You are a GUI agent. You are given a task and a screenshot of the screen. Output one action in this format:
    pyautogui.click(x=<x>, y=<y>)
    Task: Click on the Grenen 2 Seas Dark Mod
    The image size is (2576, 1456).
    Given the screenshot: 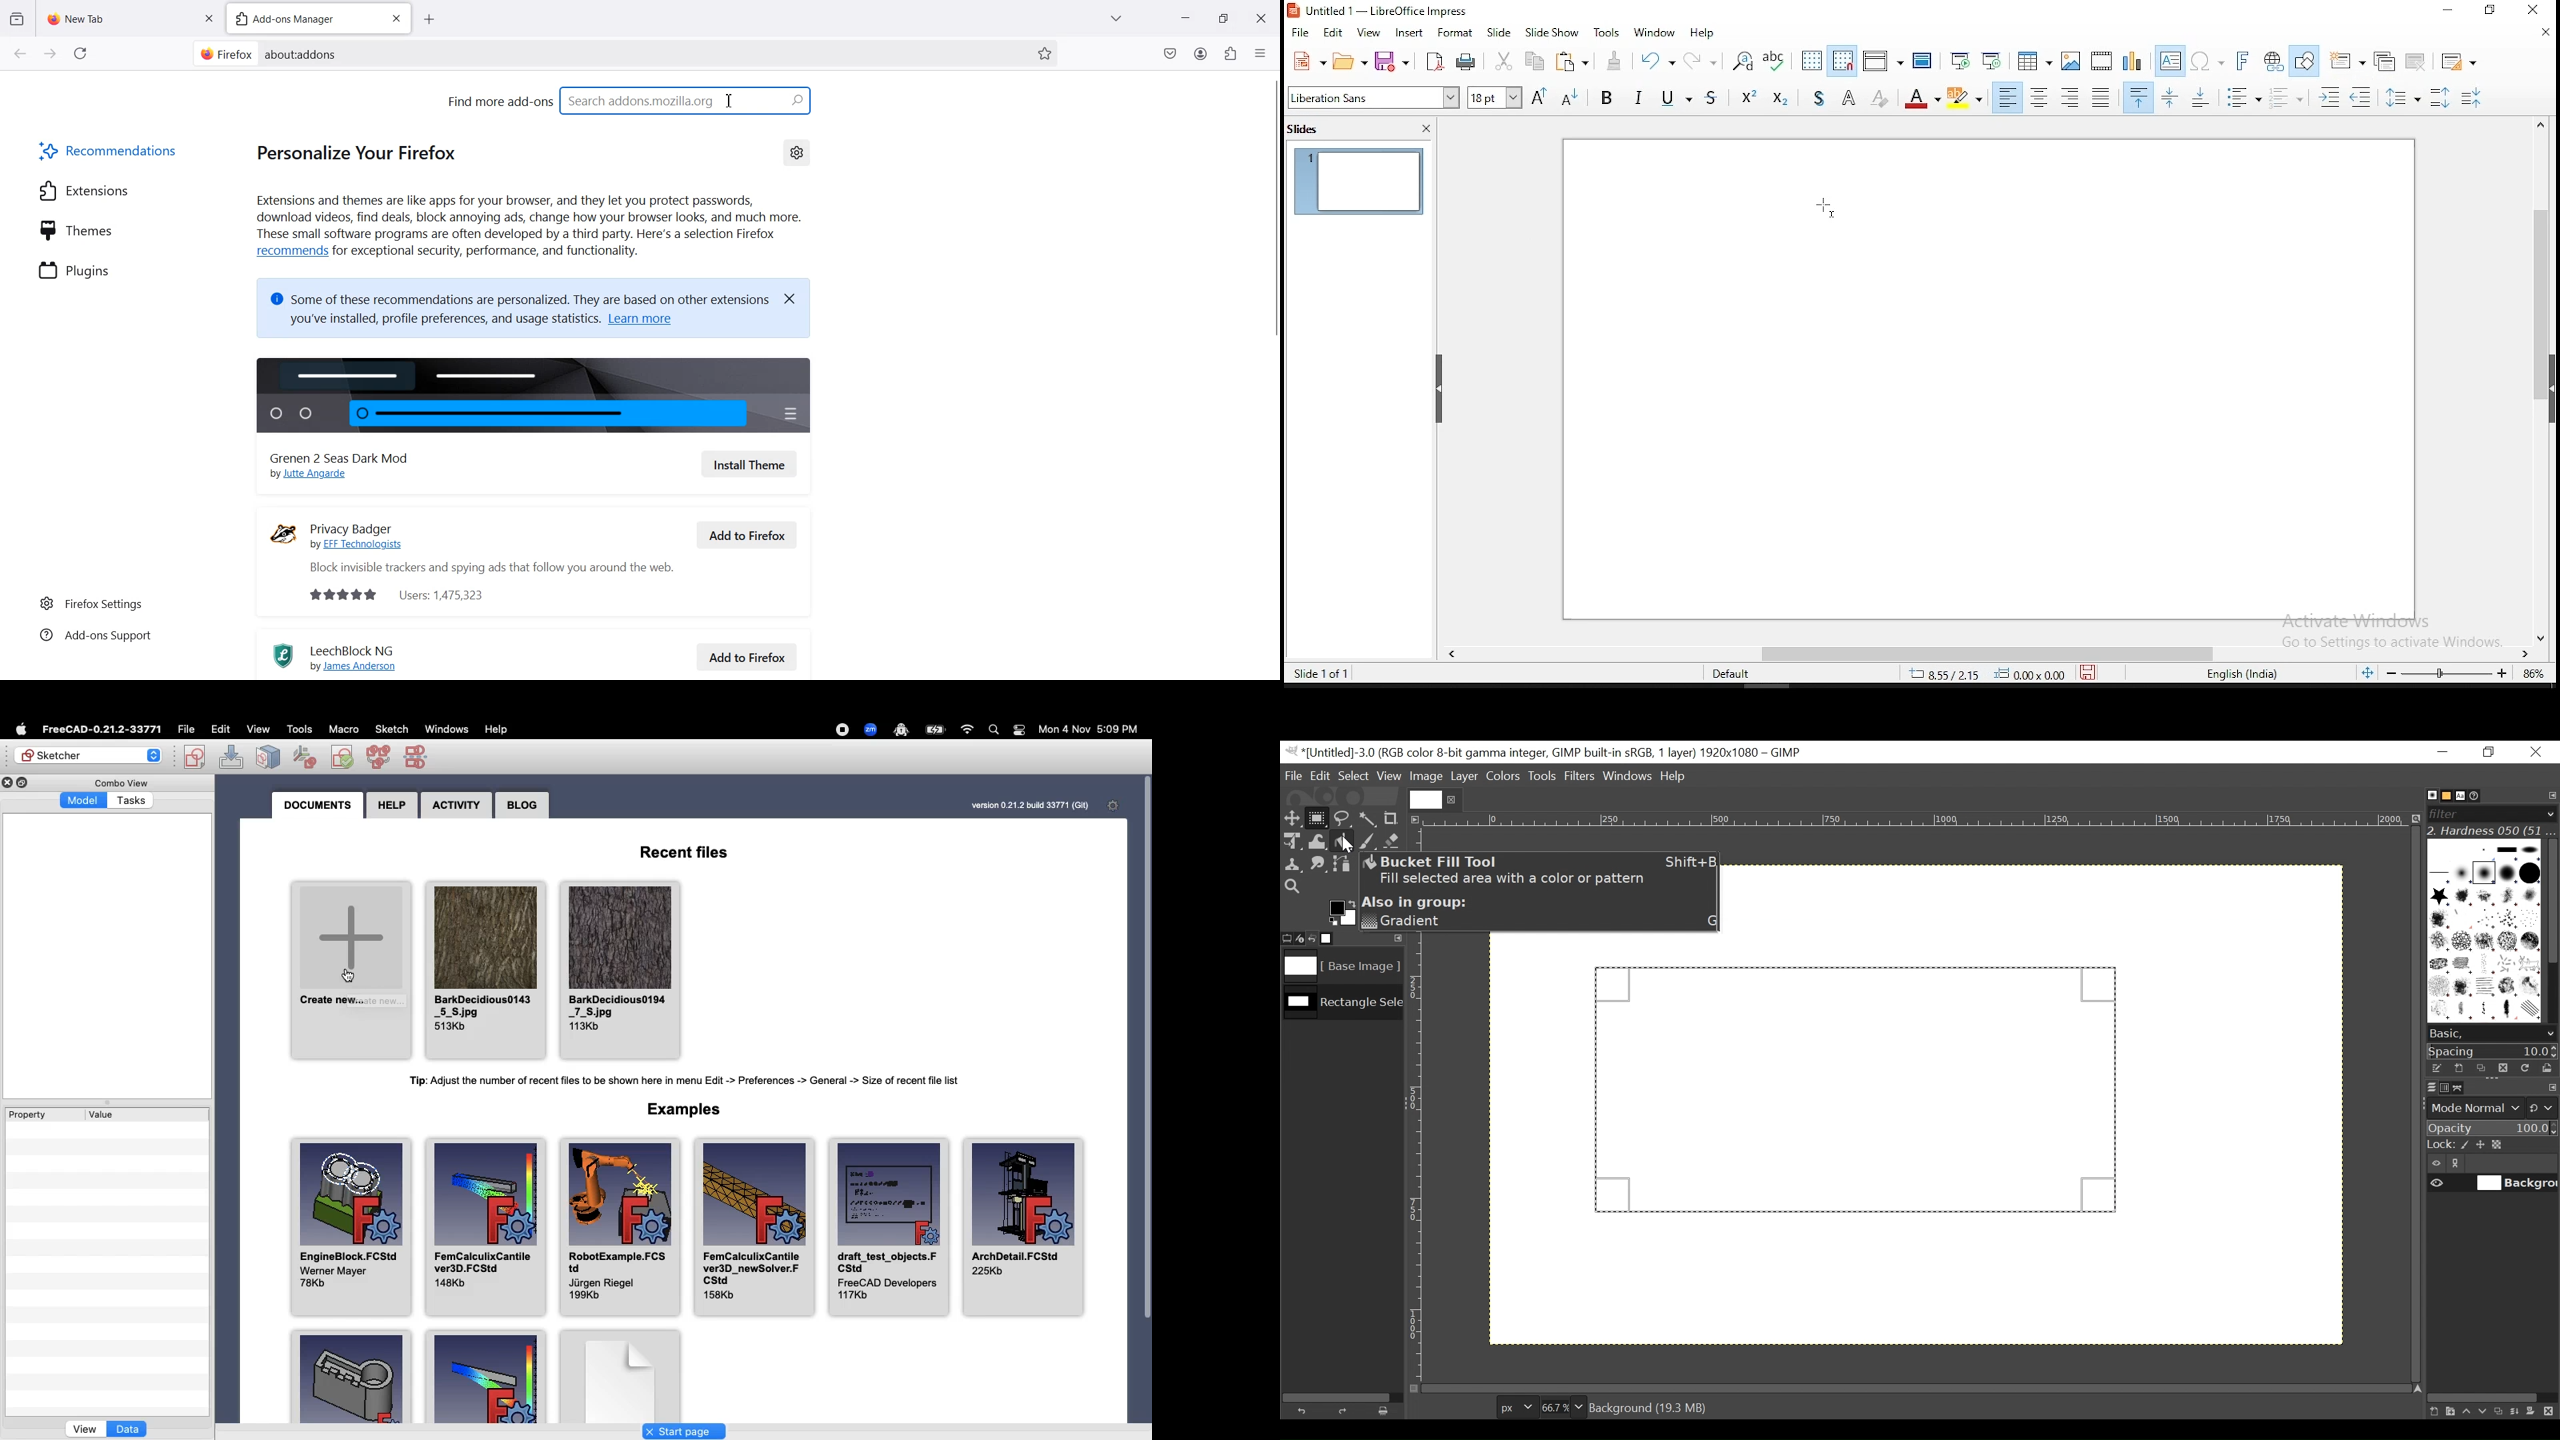 What is the action you would take?
    pyautogui.click(x=347, y=455)
    